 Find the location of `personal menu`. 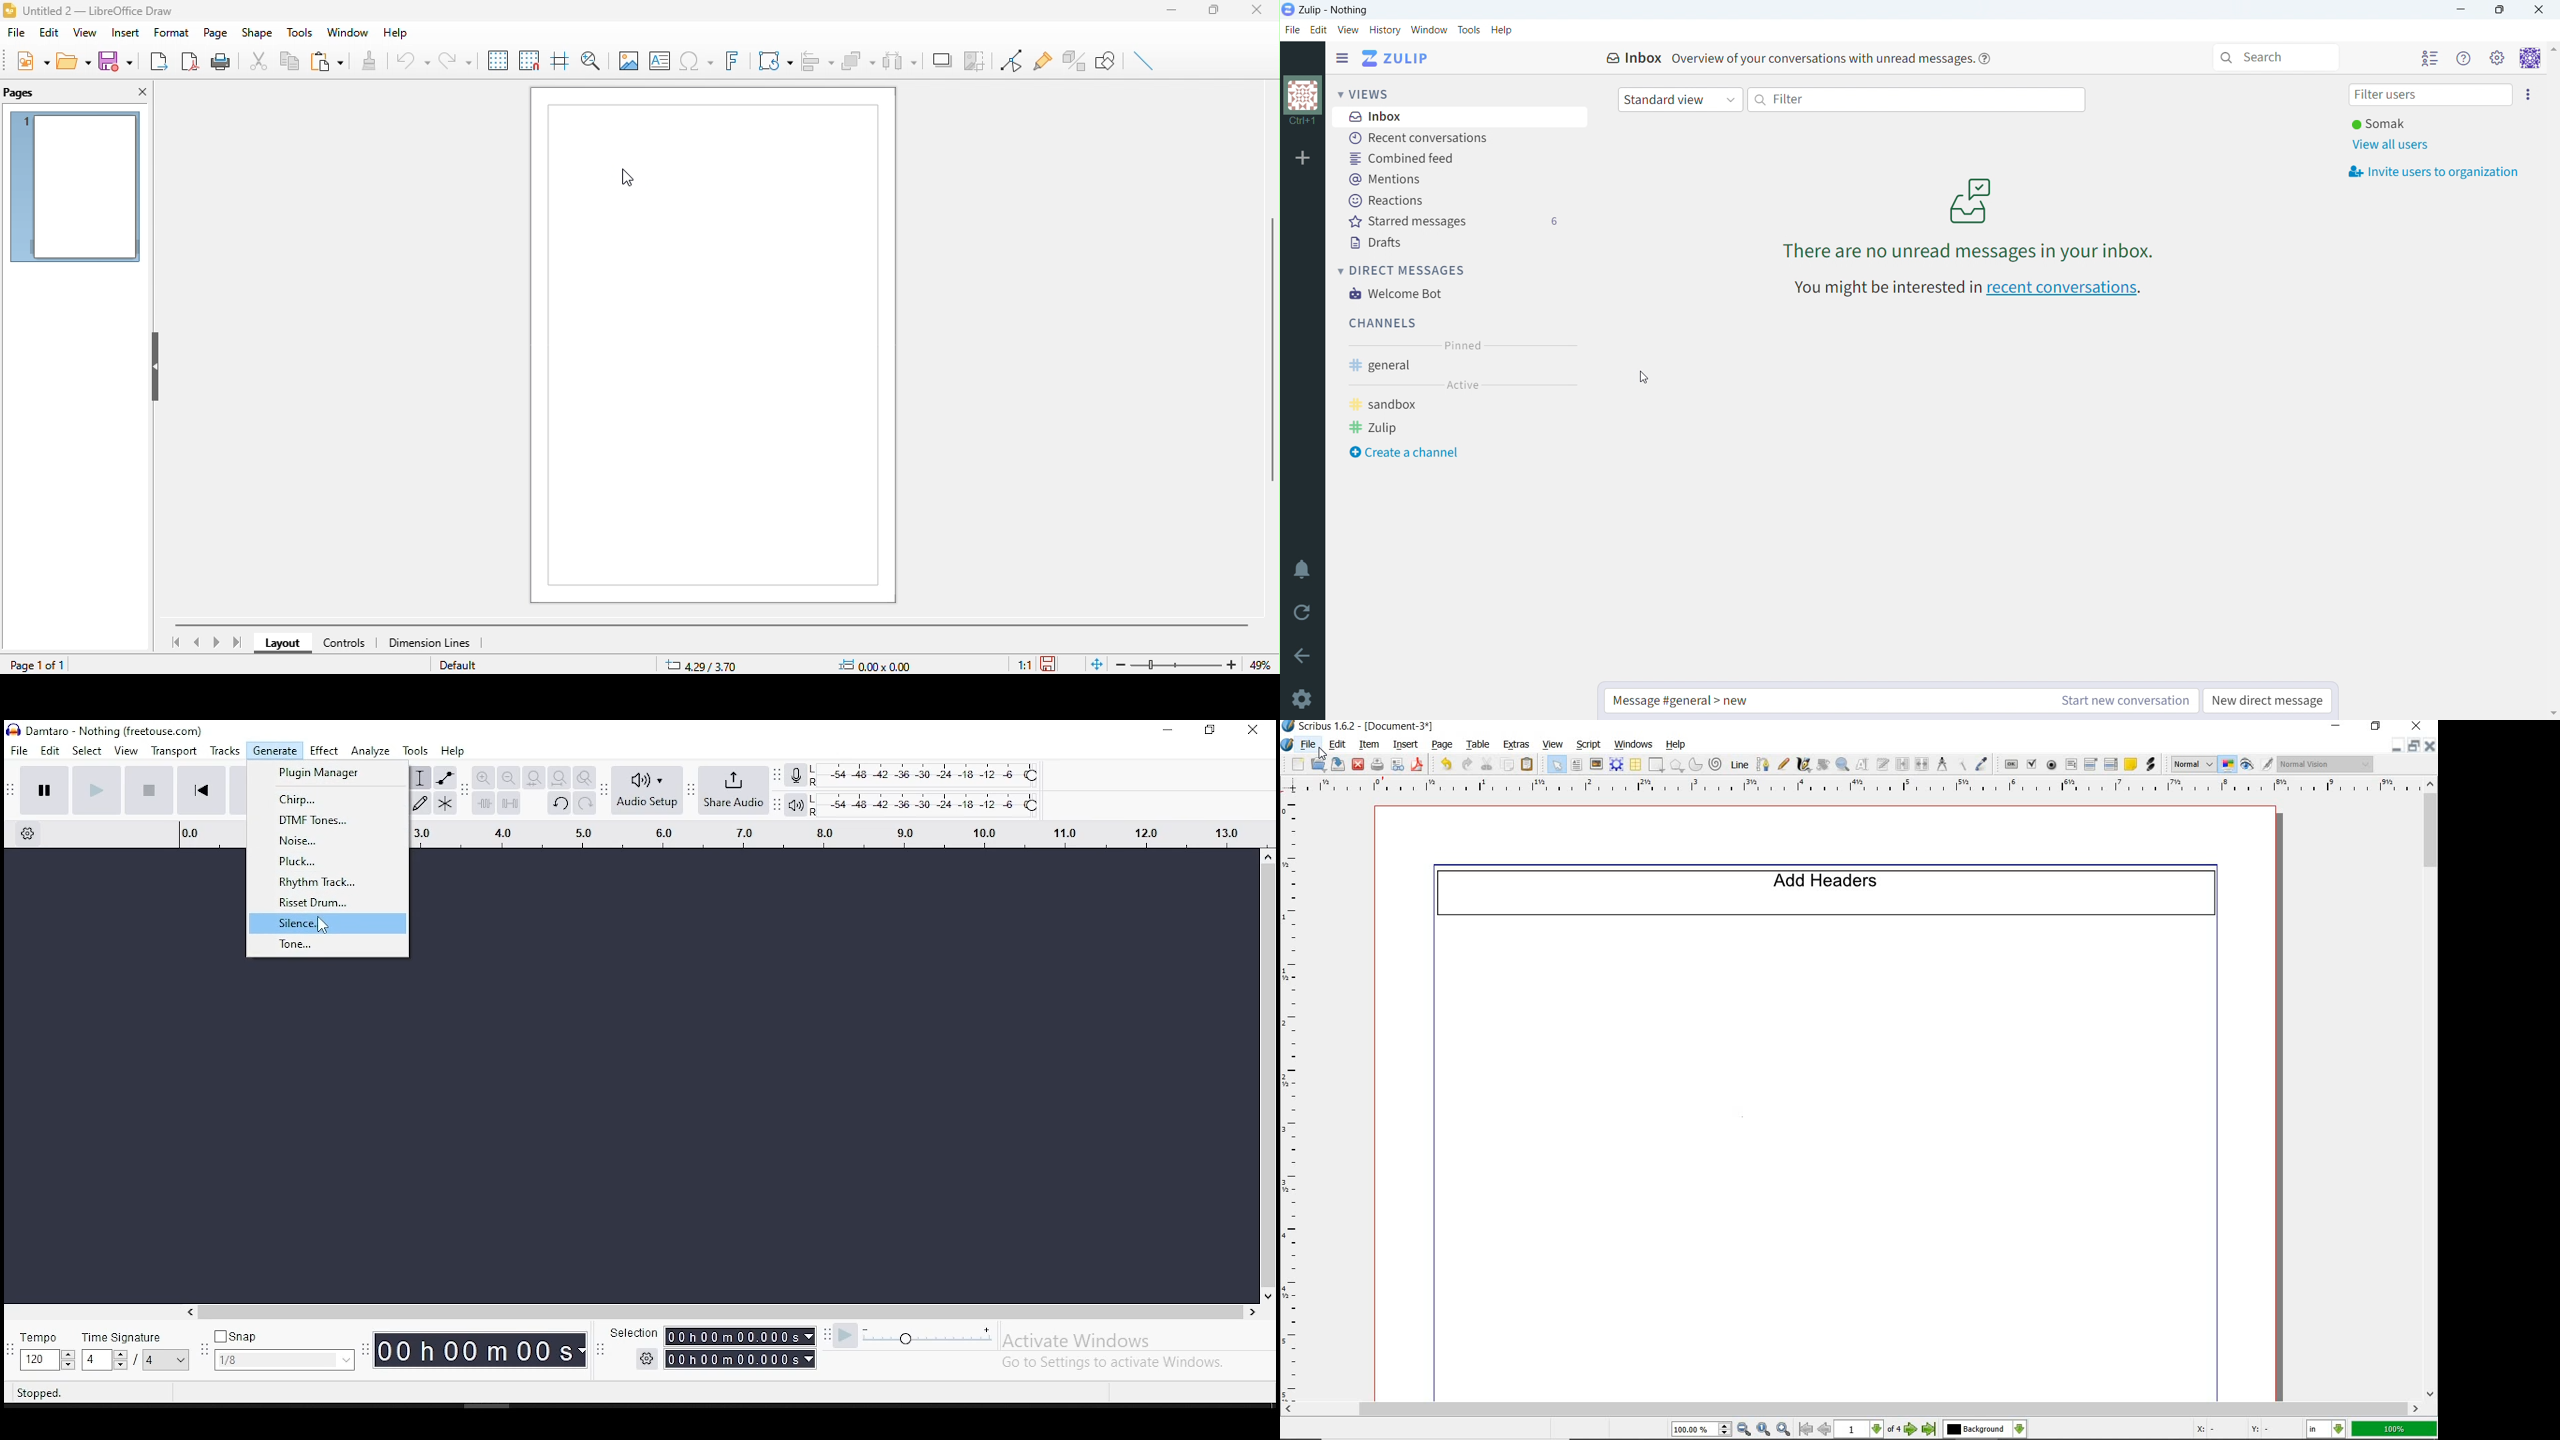

personal menu is located at coordinates (2530, 57).